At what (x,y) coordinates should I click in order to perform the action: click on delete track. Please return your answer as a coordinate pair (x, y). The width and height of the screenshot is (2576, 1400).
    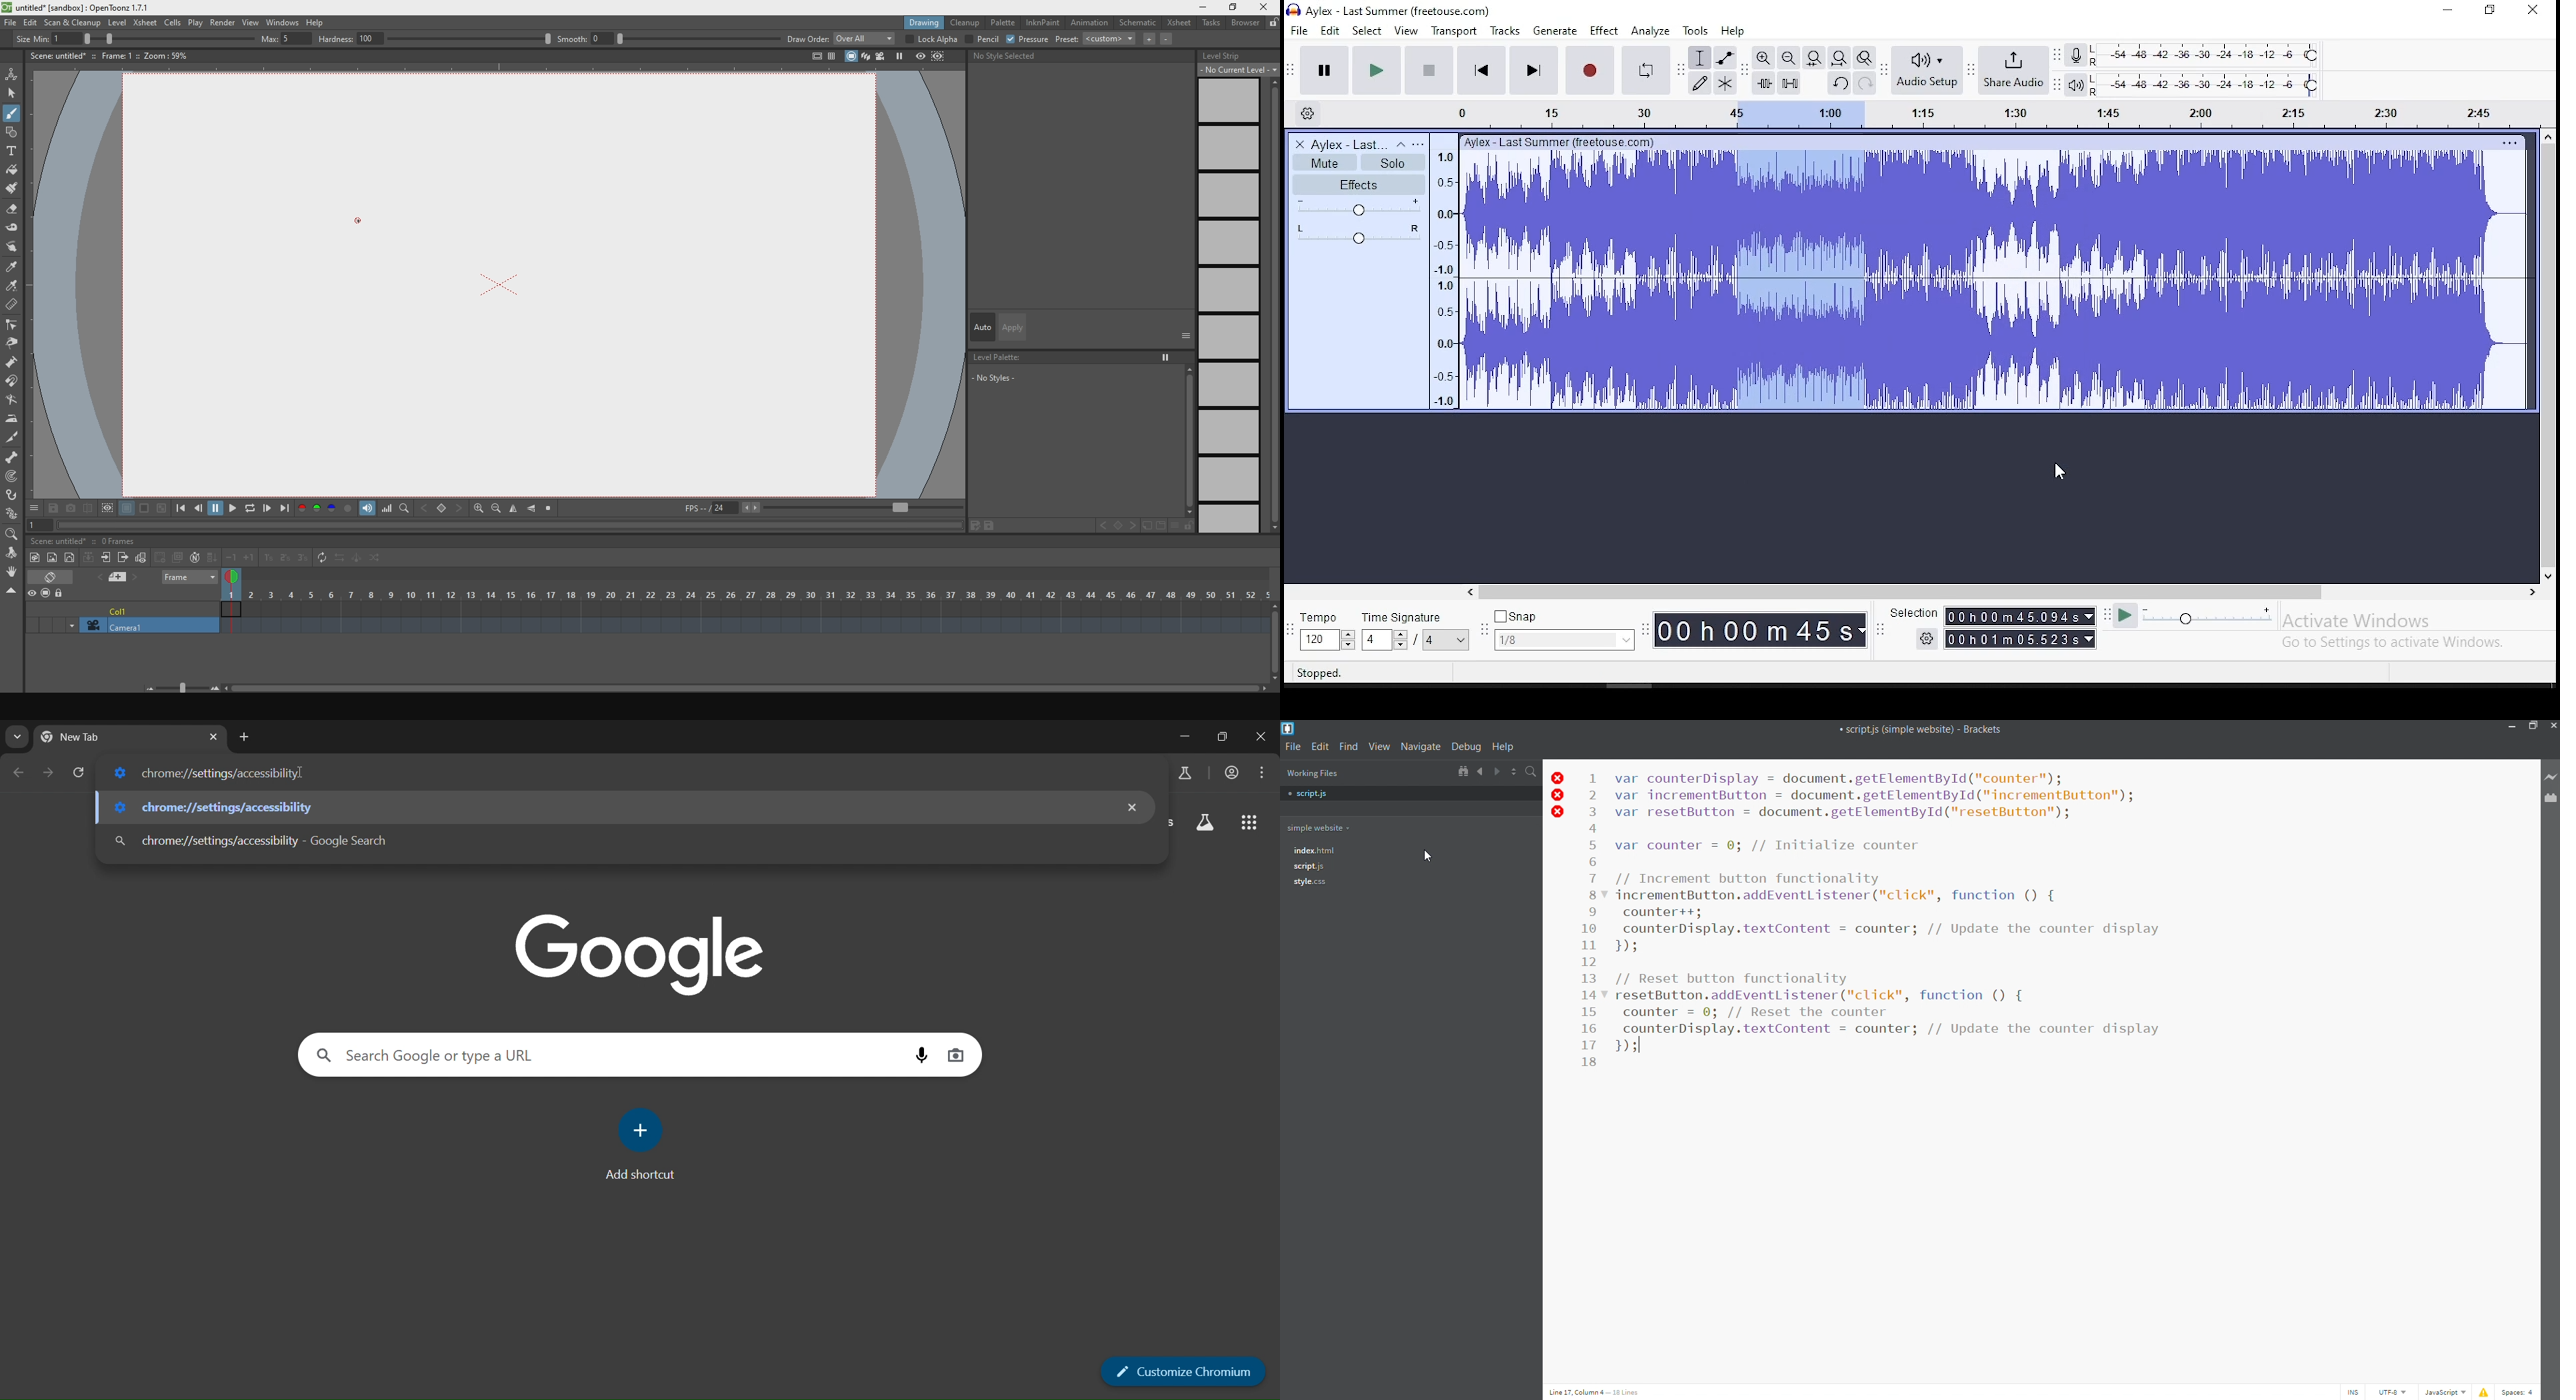
    Looking at the image, I should click on (1299, 144).